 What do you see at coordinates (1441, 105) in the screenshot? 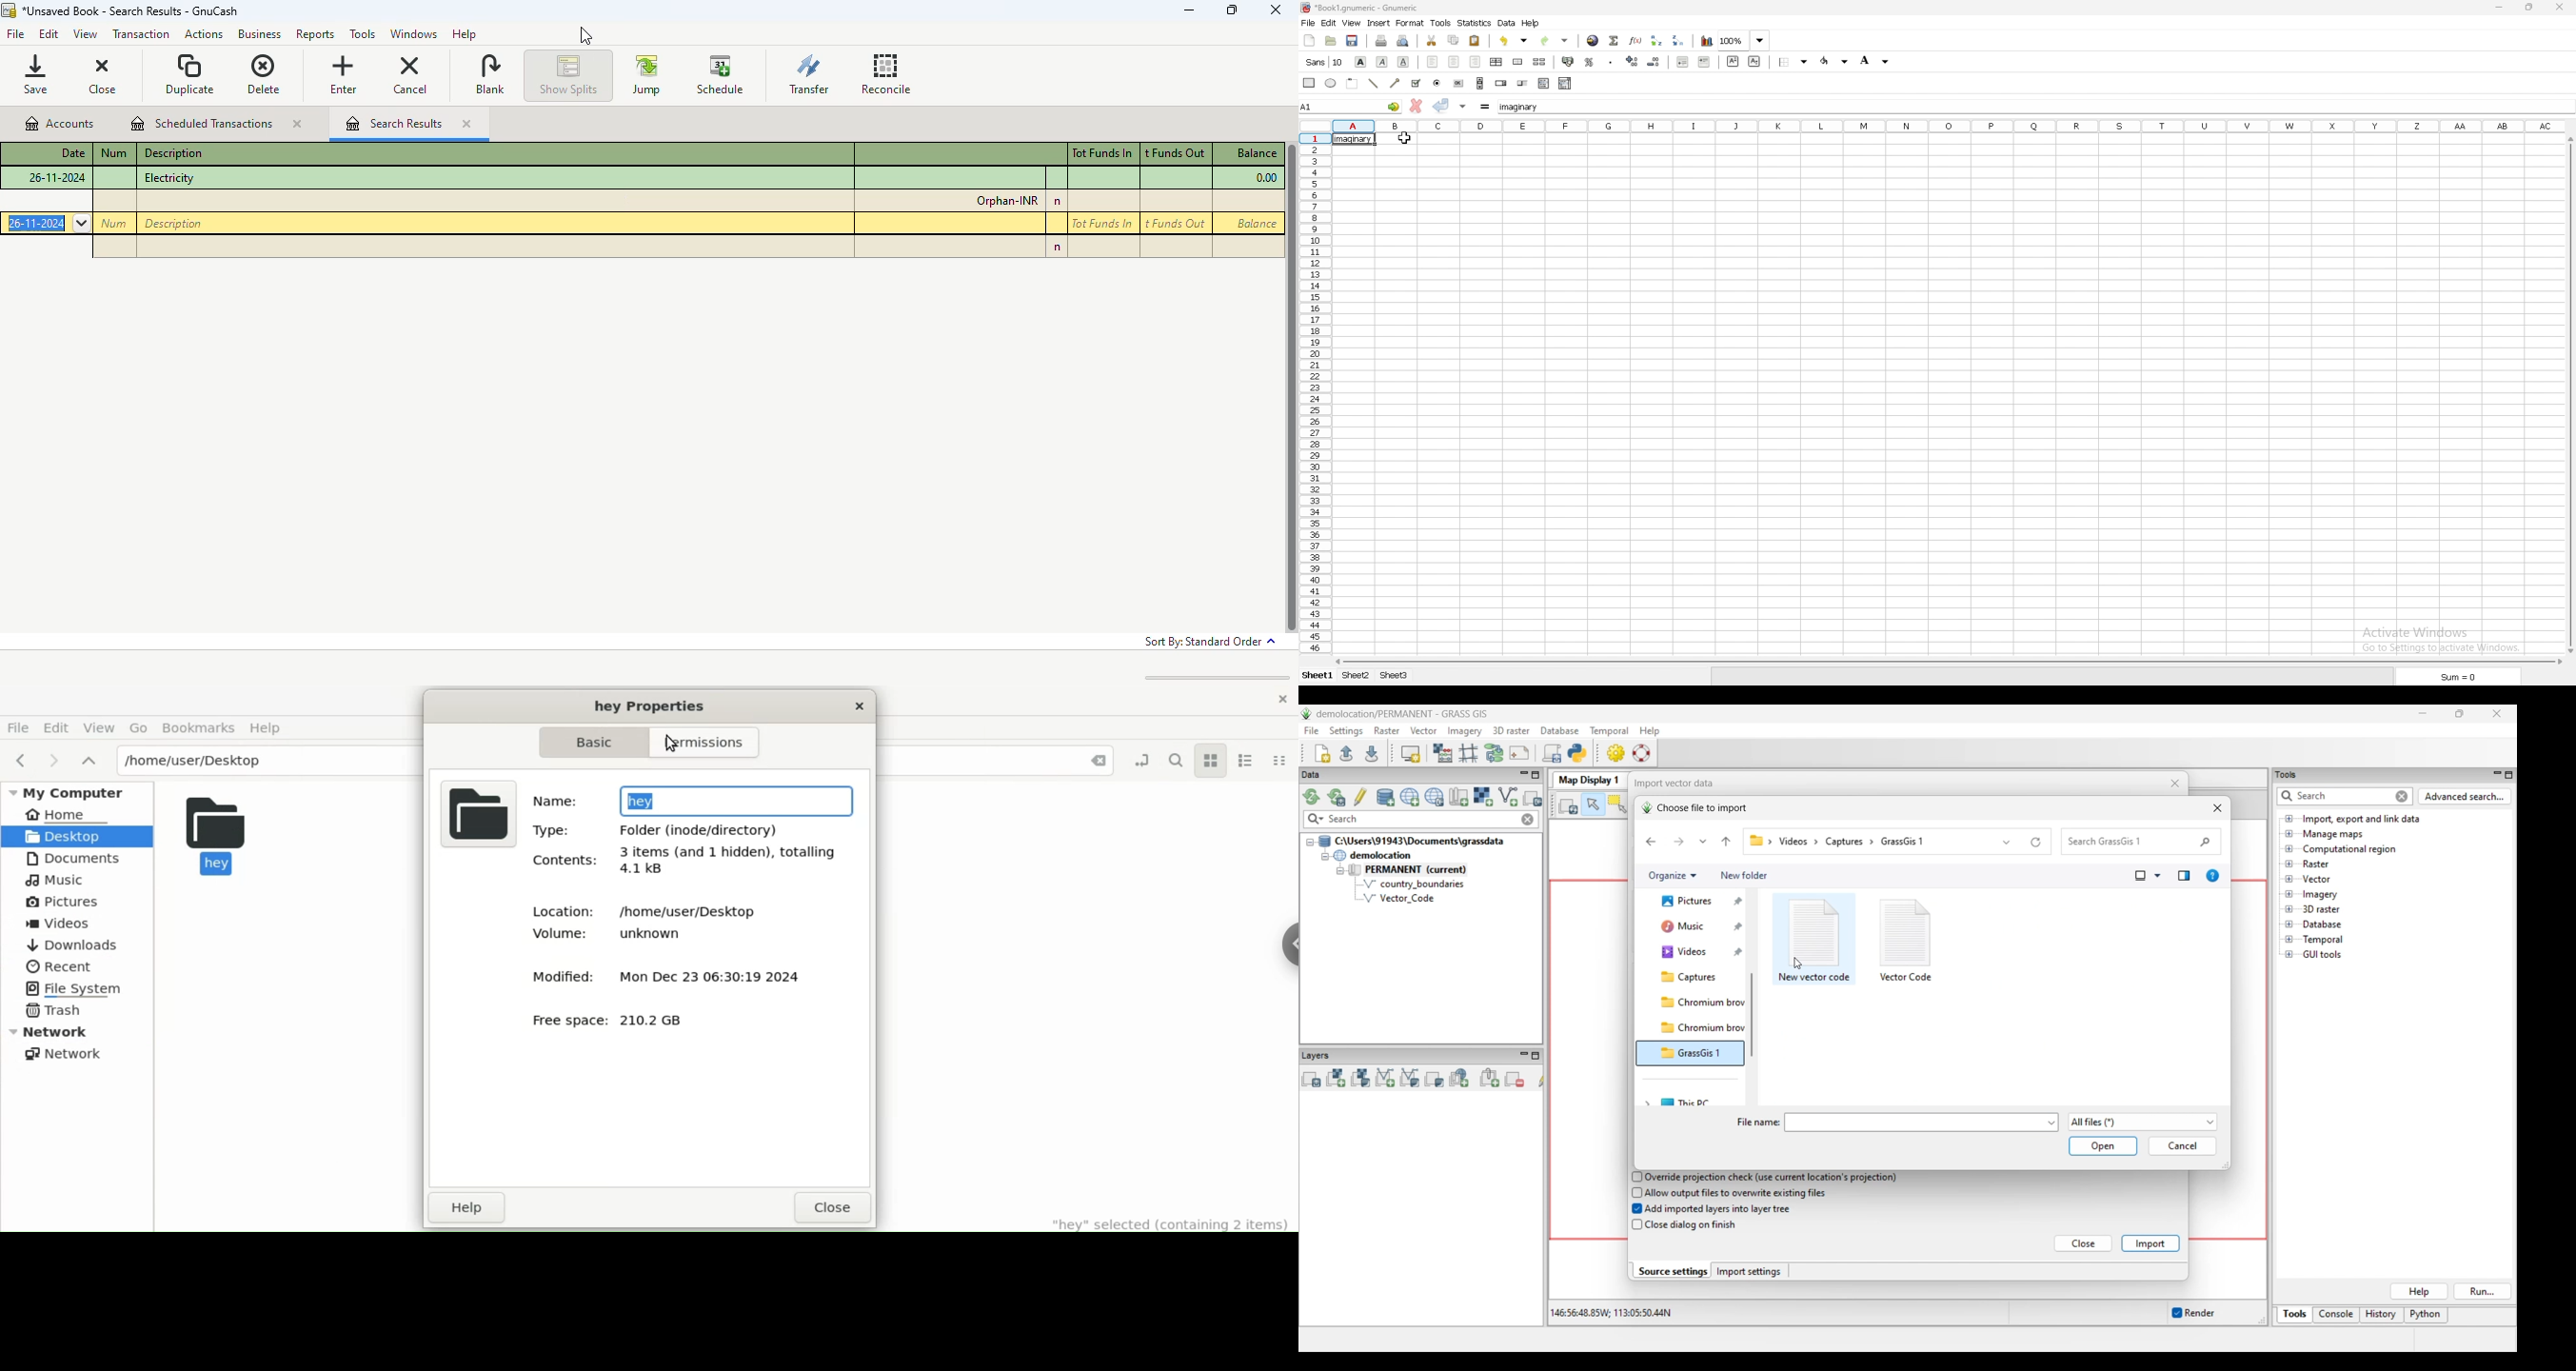
I see `accept changes` at bounding box center [1441, 105].